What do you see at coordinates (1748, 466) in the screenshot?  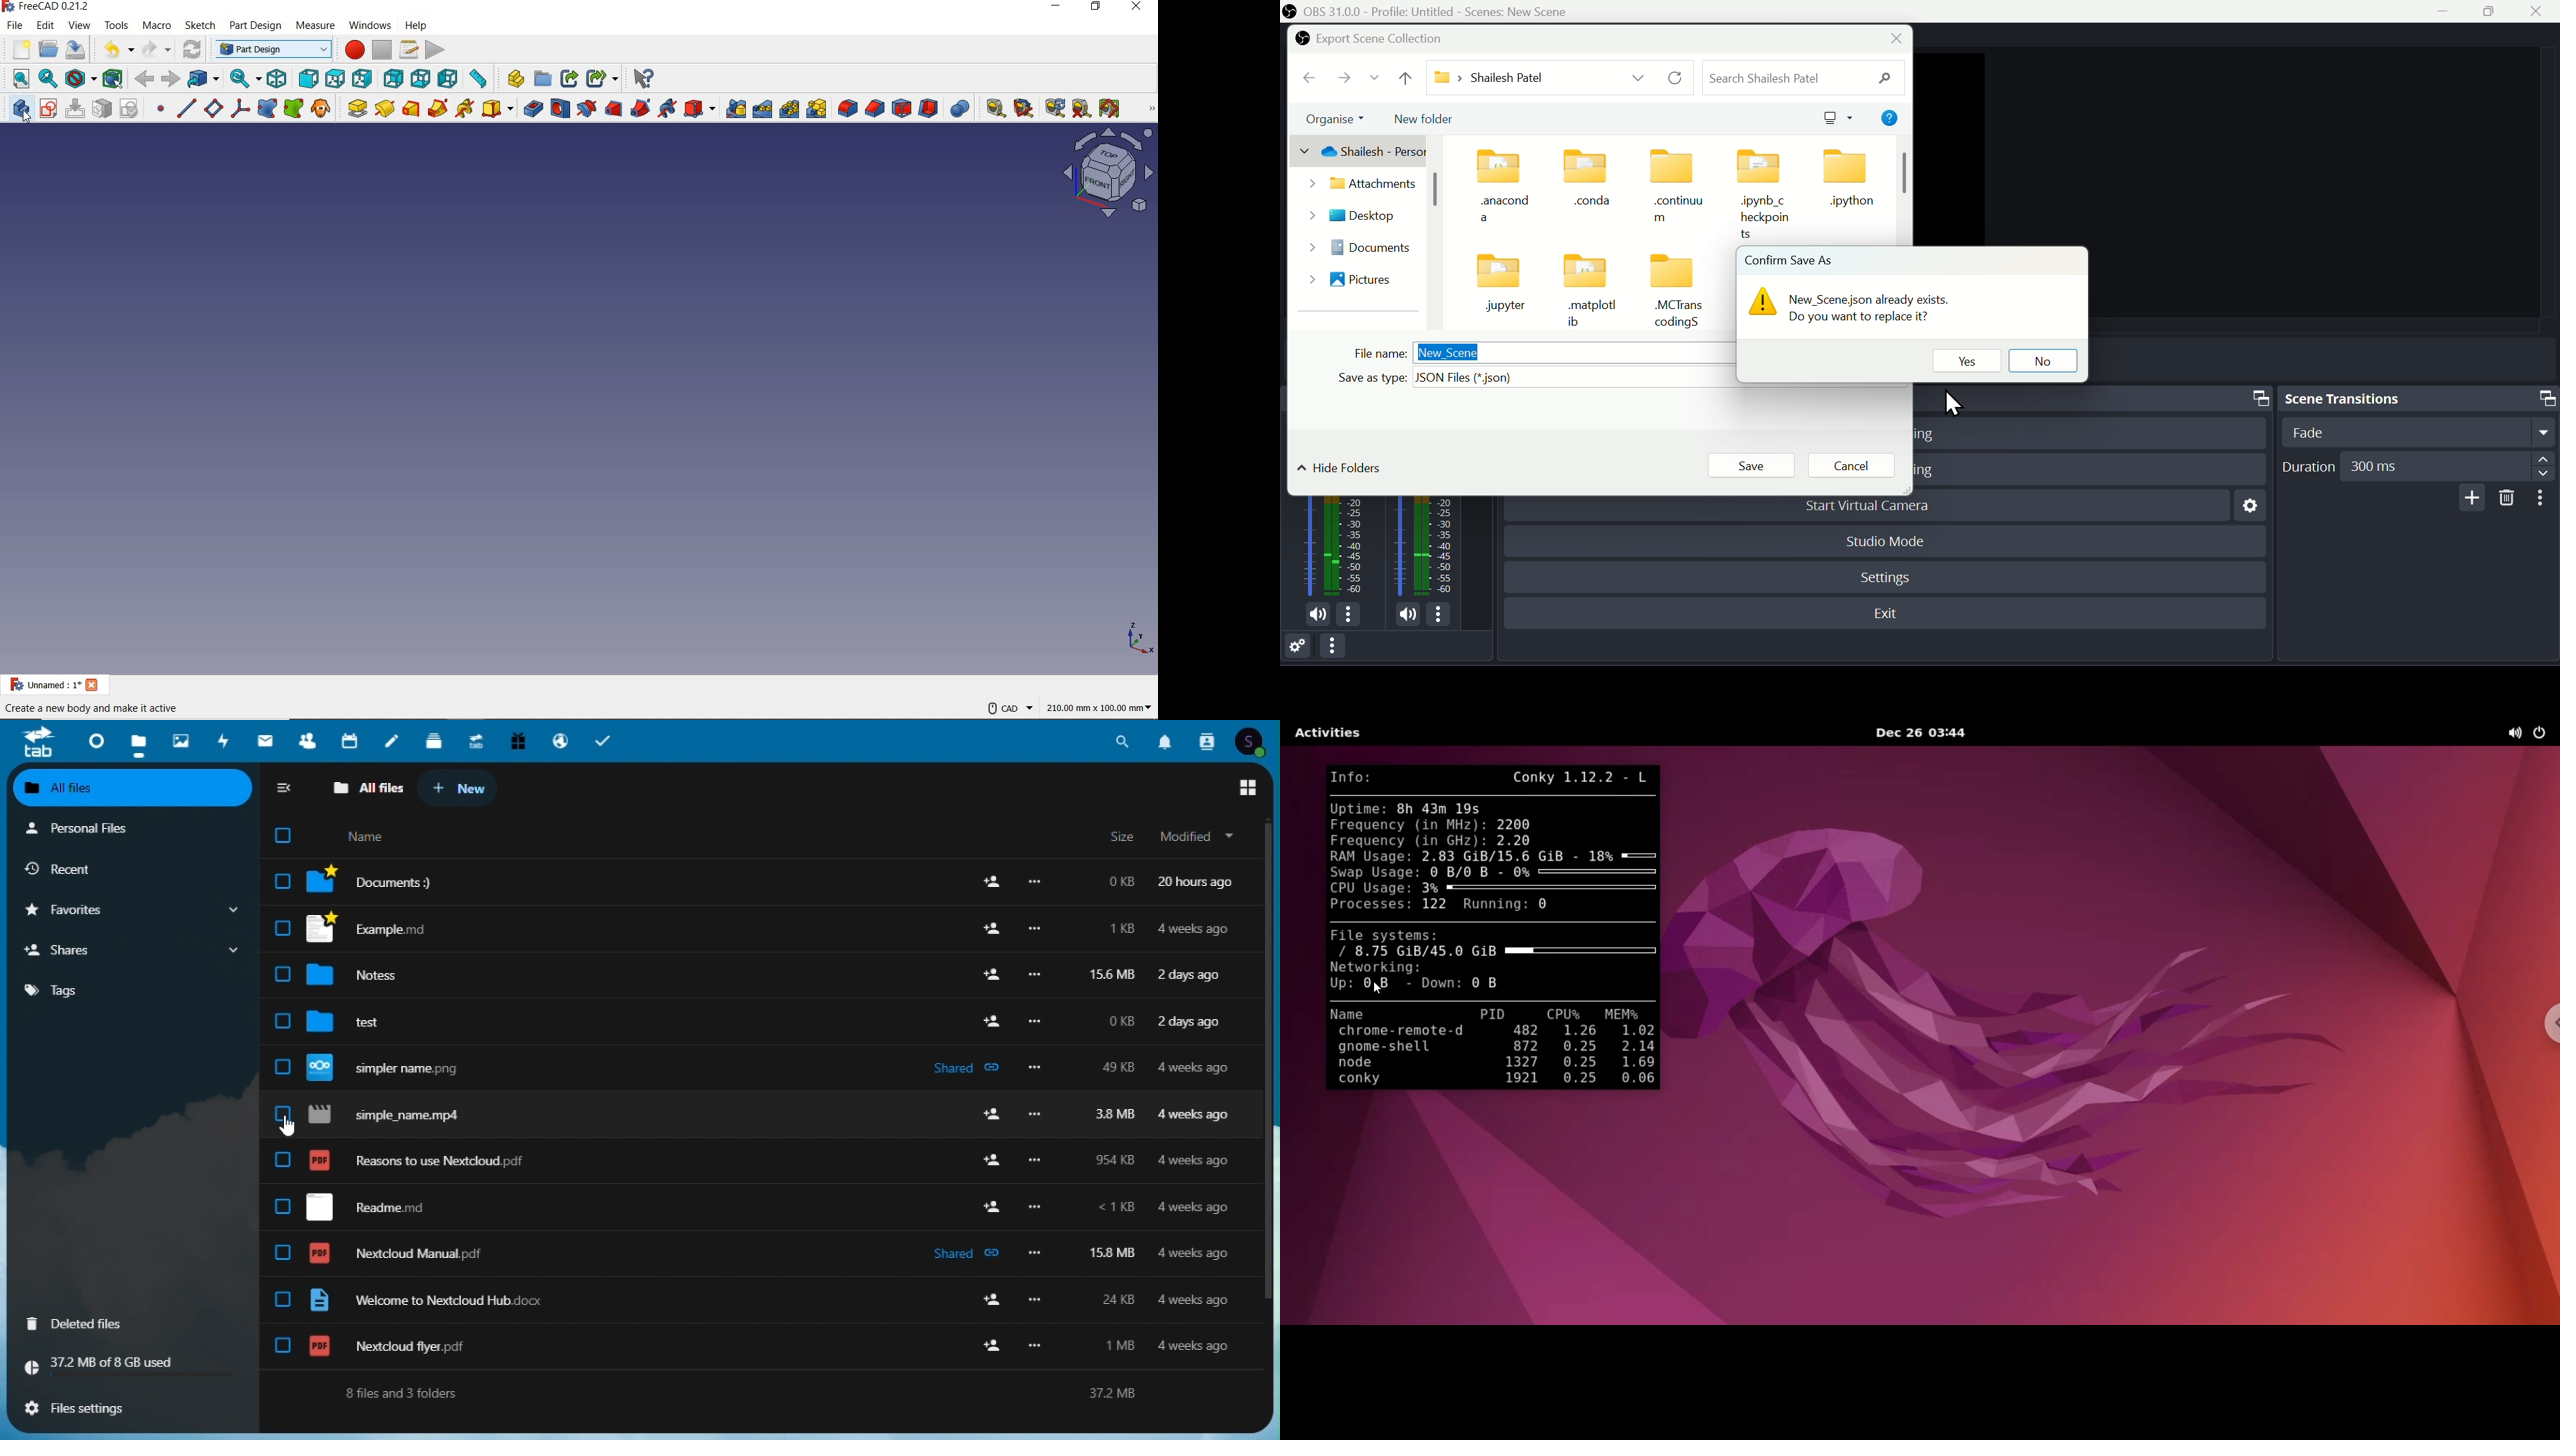 I see `save` at bounding box center [1748, 466].